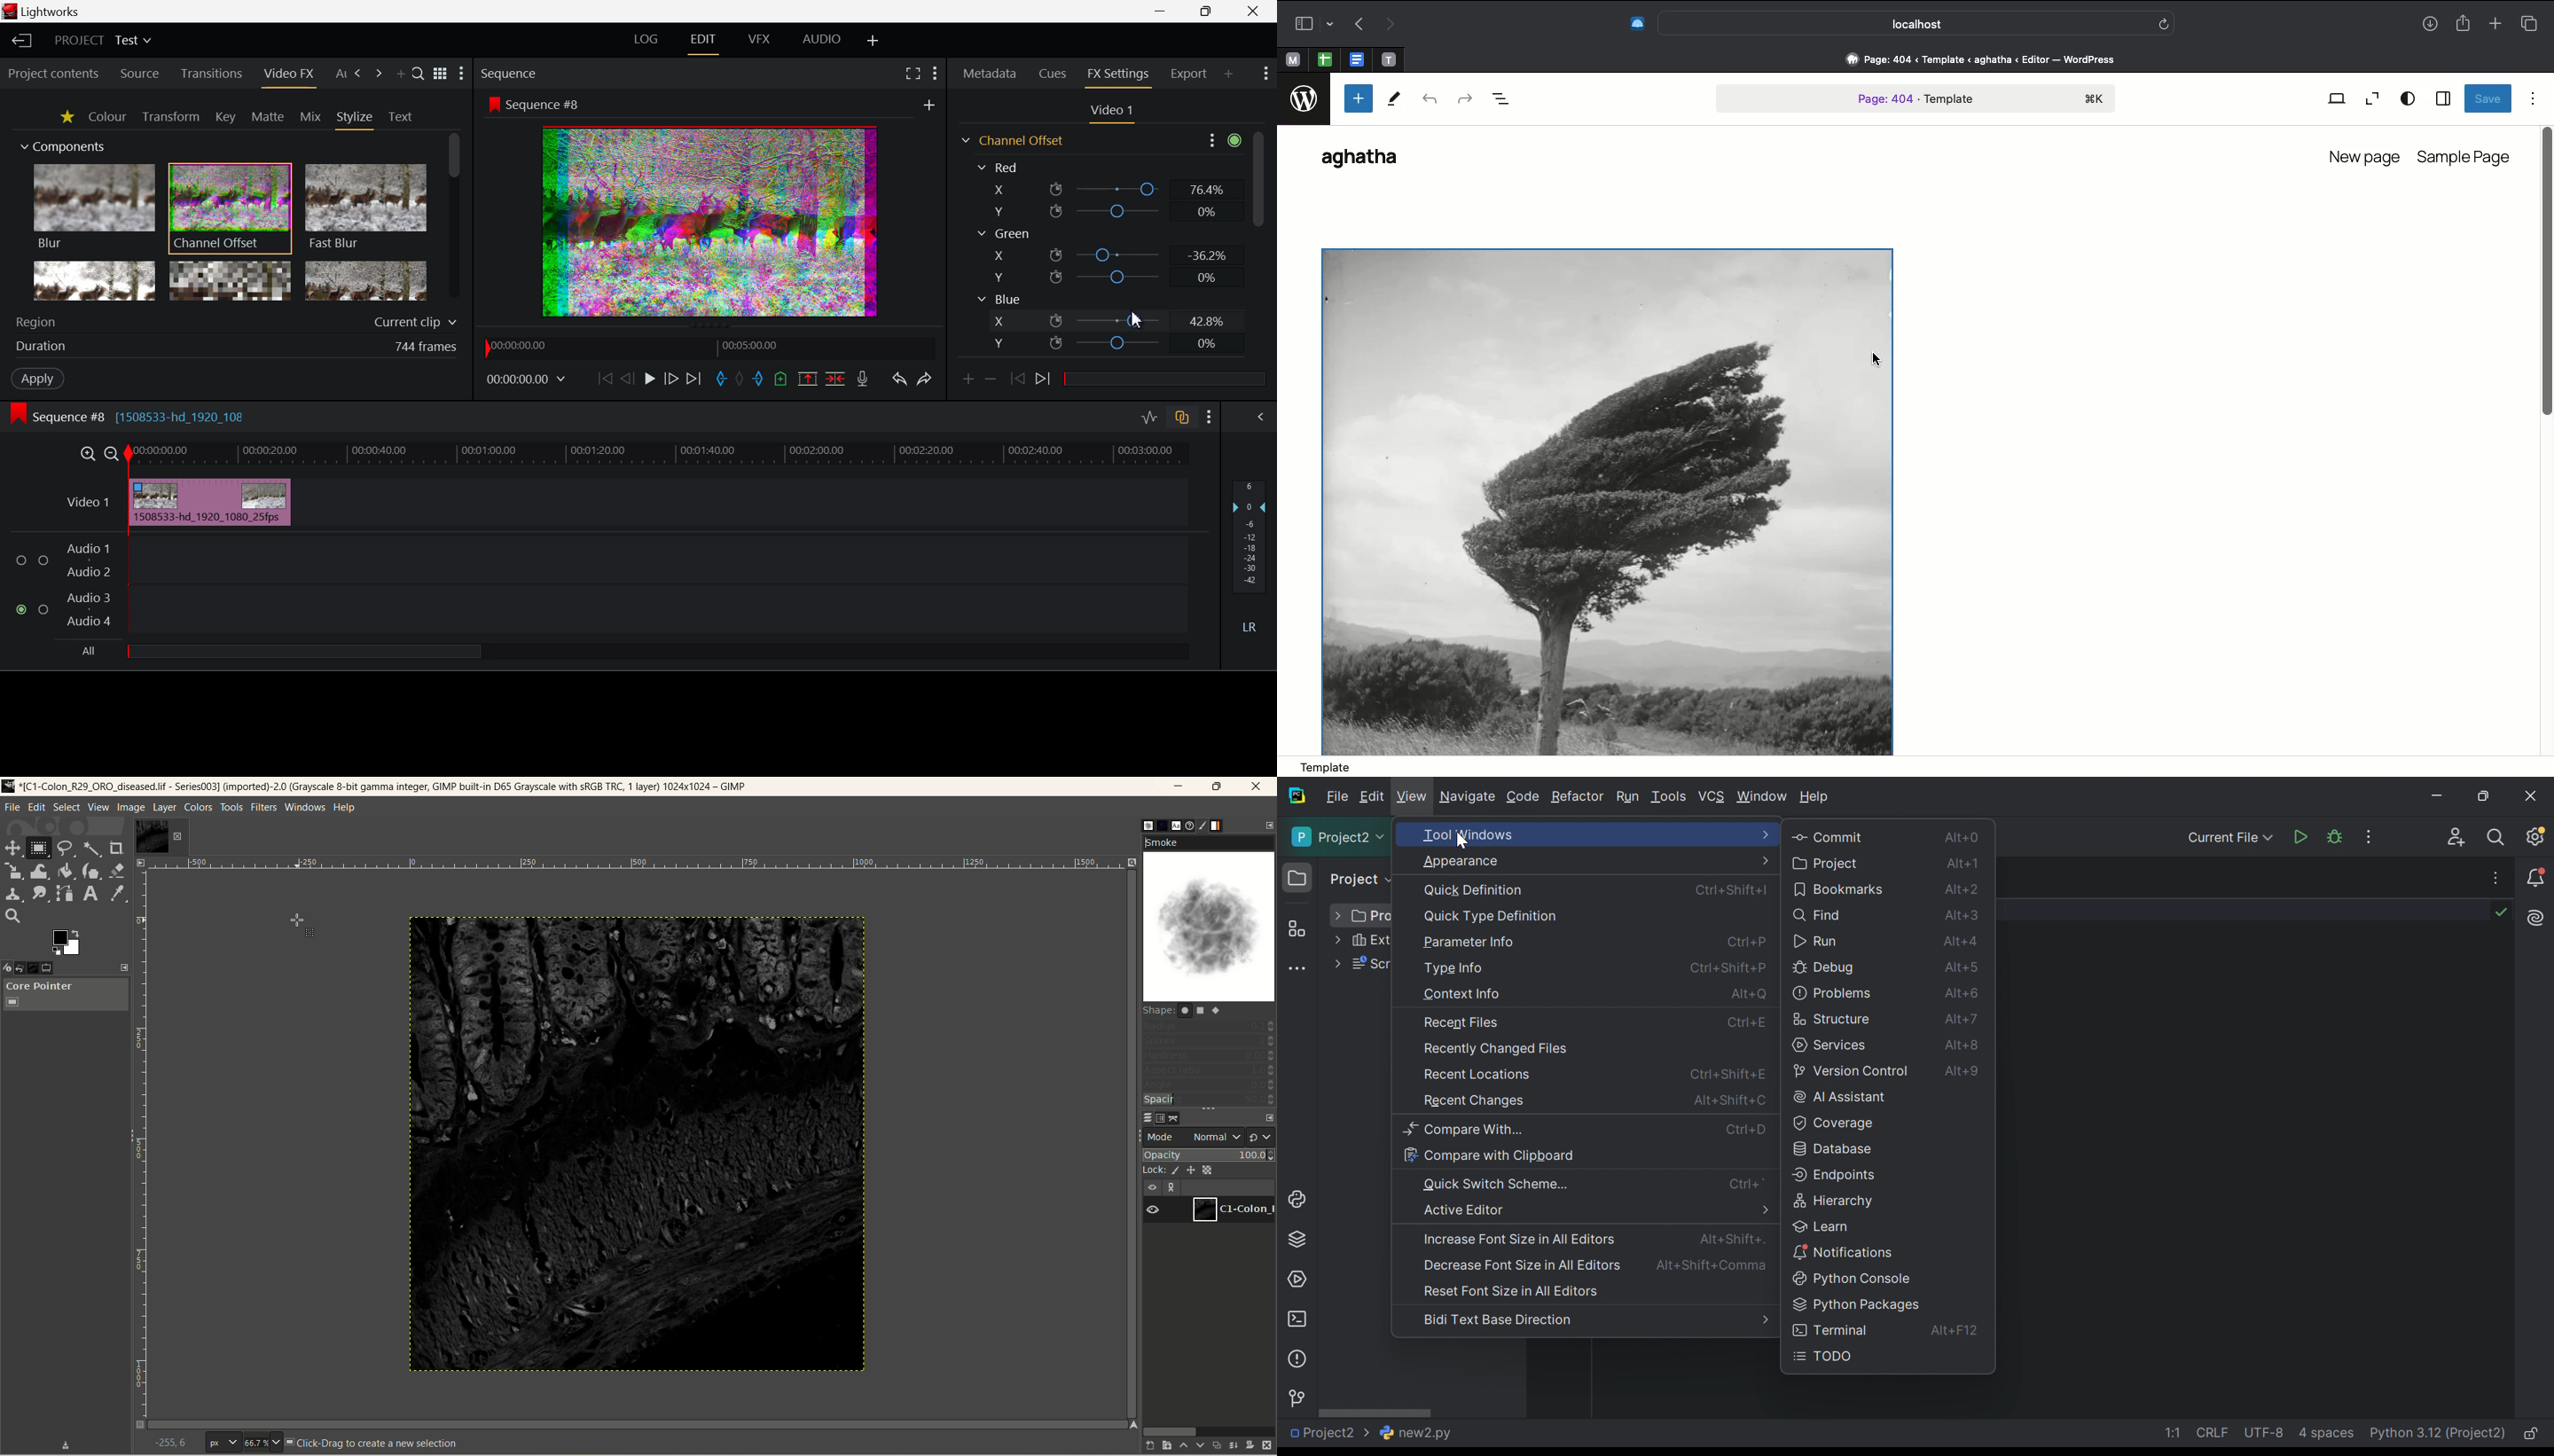 This screenshot has width=2576, height=1456. Describe the element at coordinates (1298, 1279) in the screenshot. I see `Services` at that location.